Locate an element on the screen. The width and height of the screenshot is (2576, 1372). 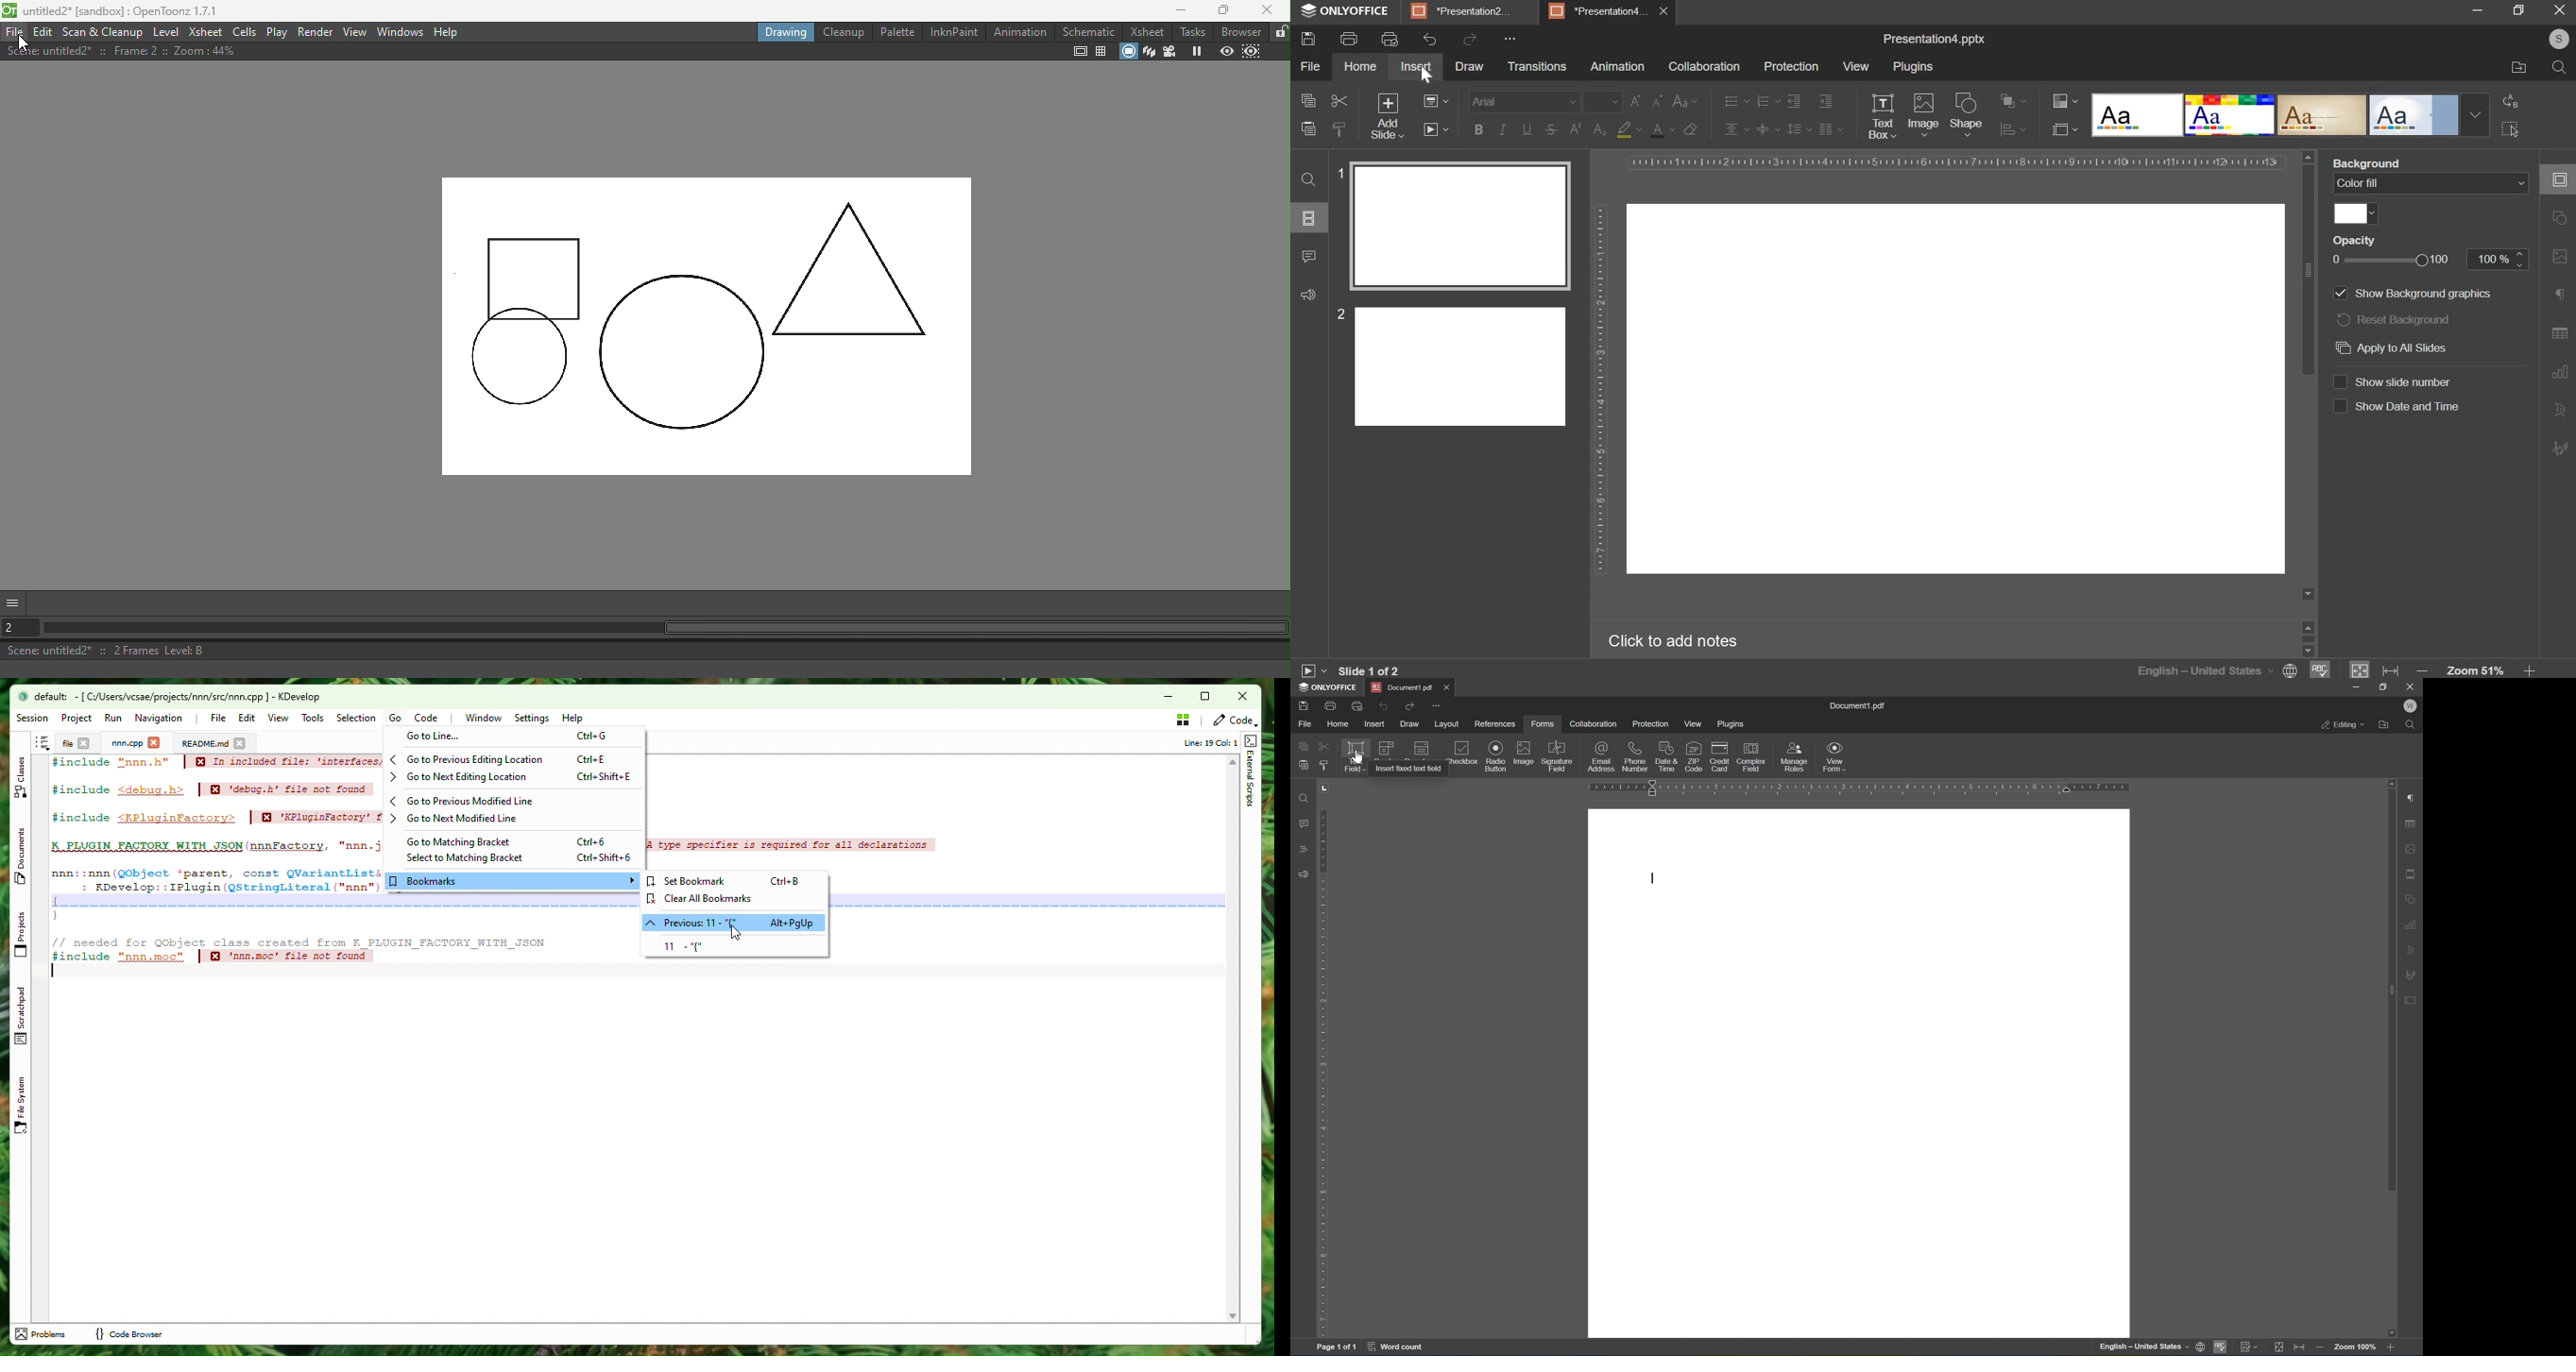
scroll bar is located at coordinates (2313, 260).